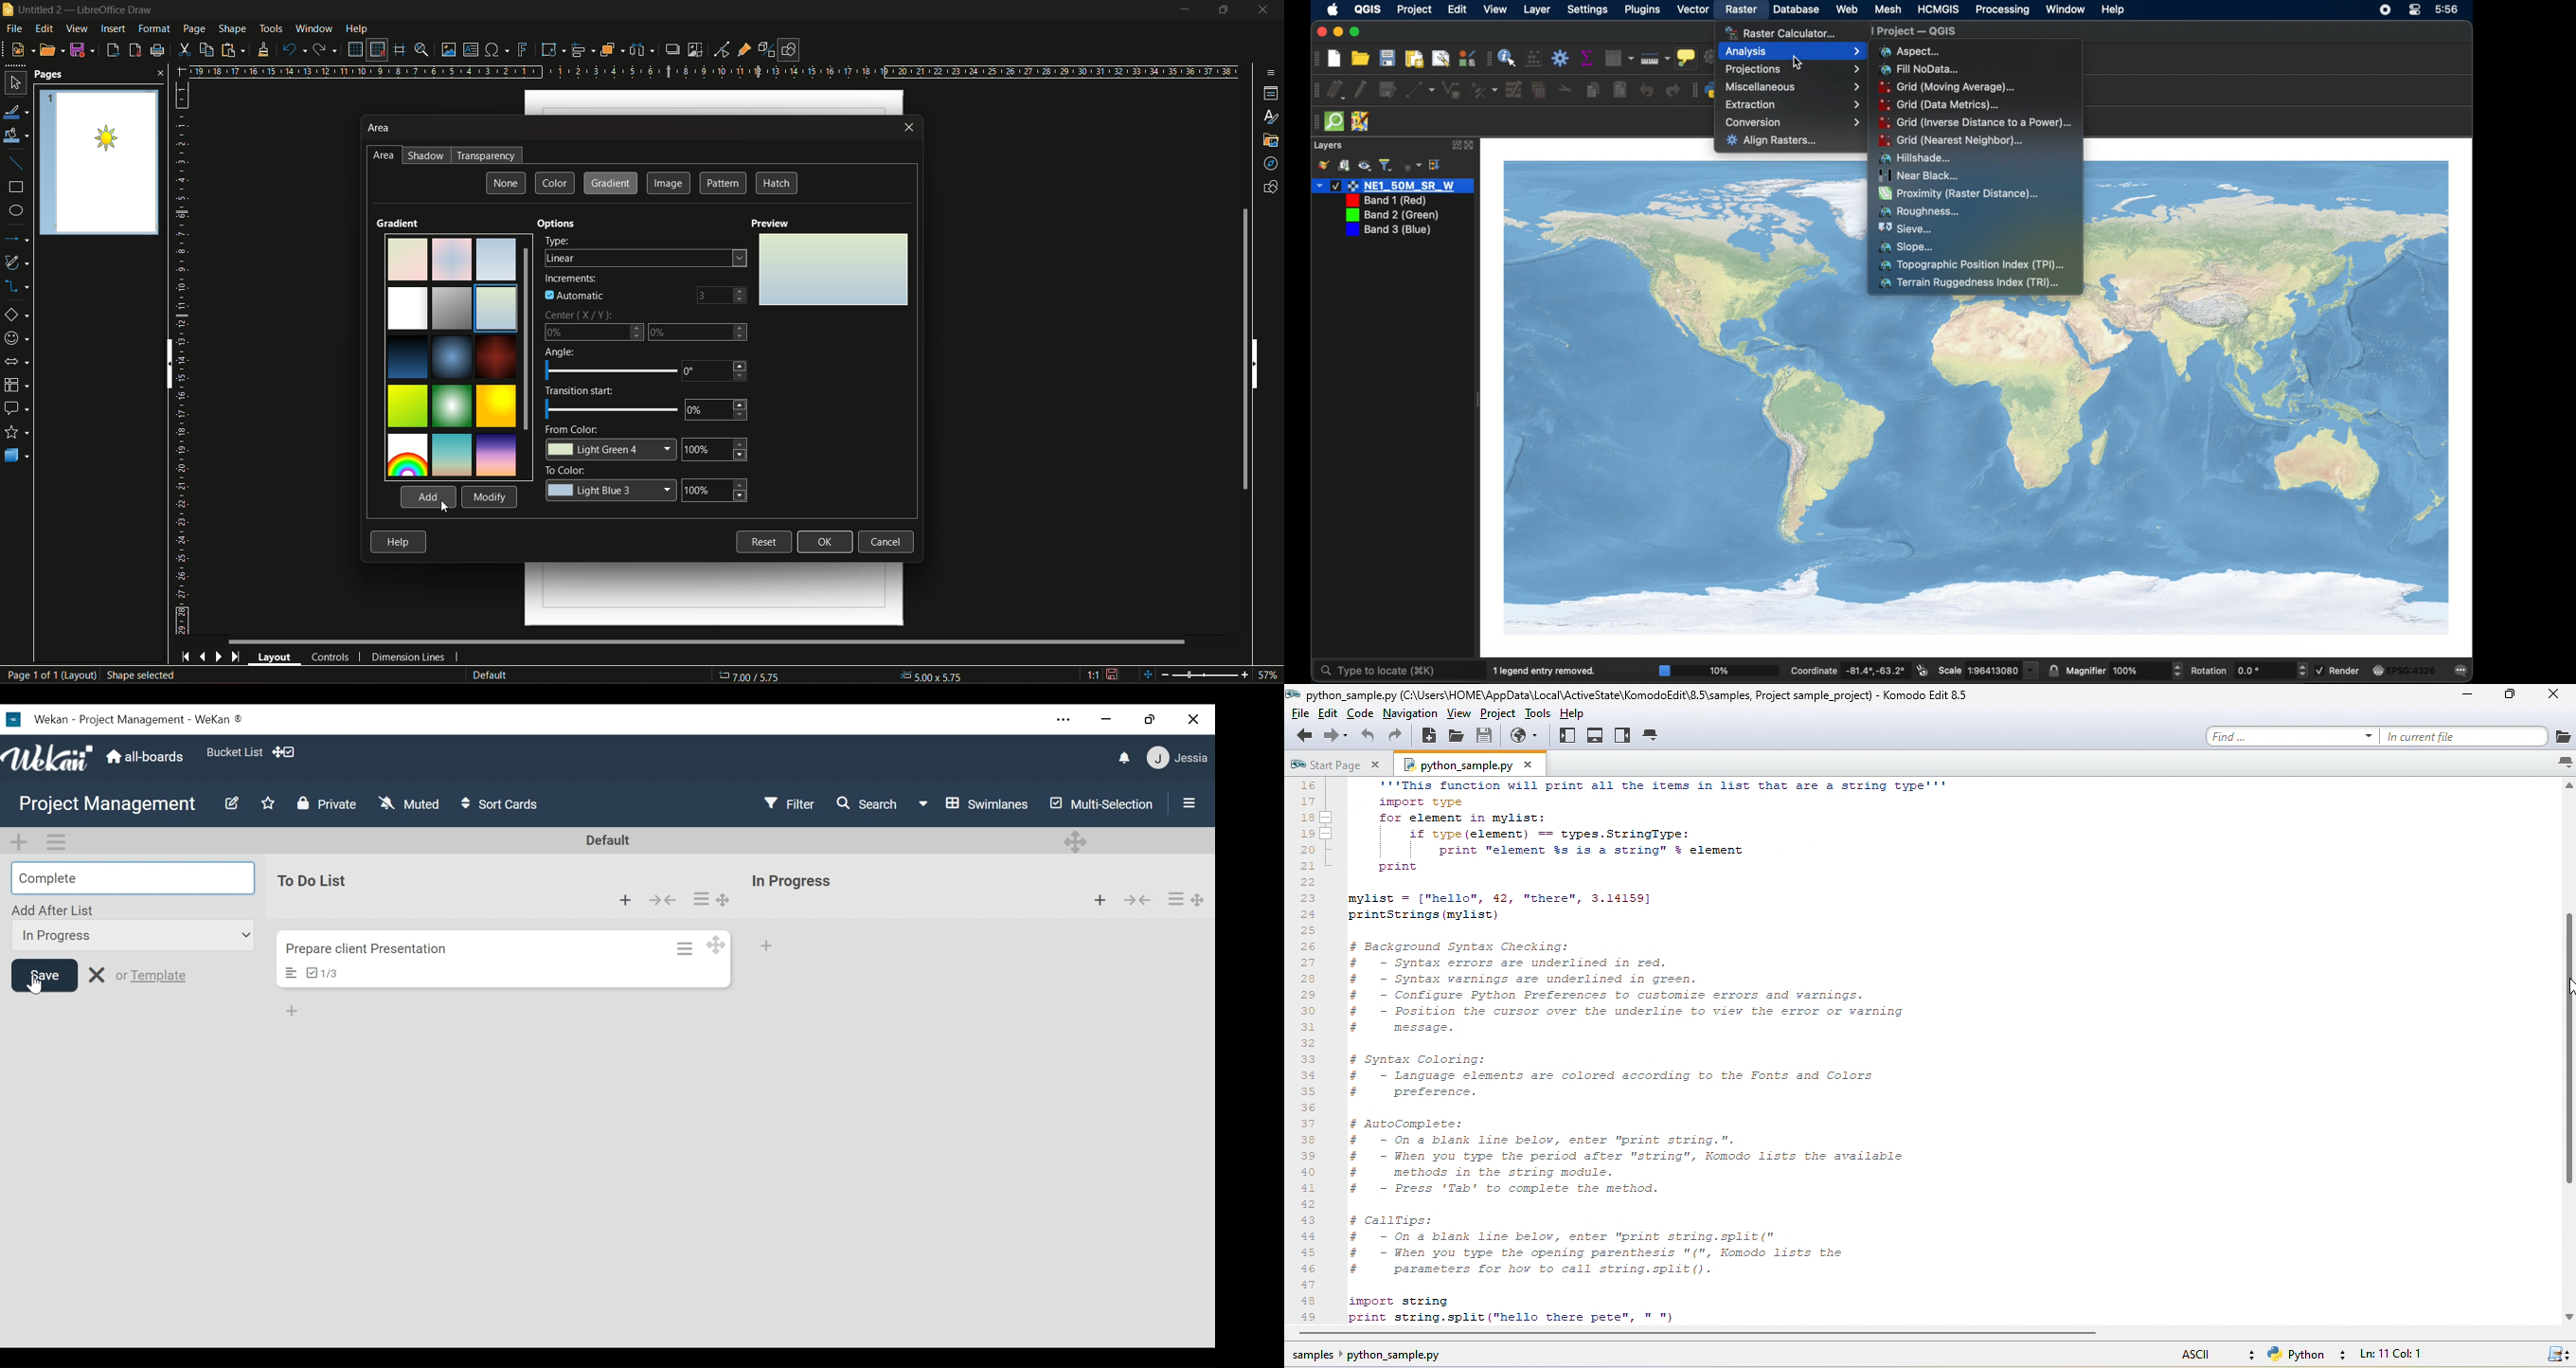 The width and height of the screenshot is (2576, 1372). Describe the element at coordinates (1637, 693) in the screenshot. I see `file path` at that location.